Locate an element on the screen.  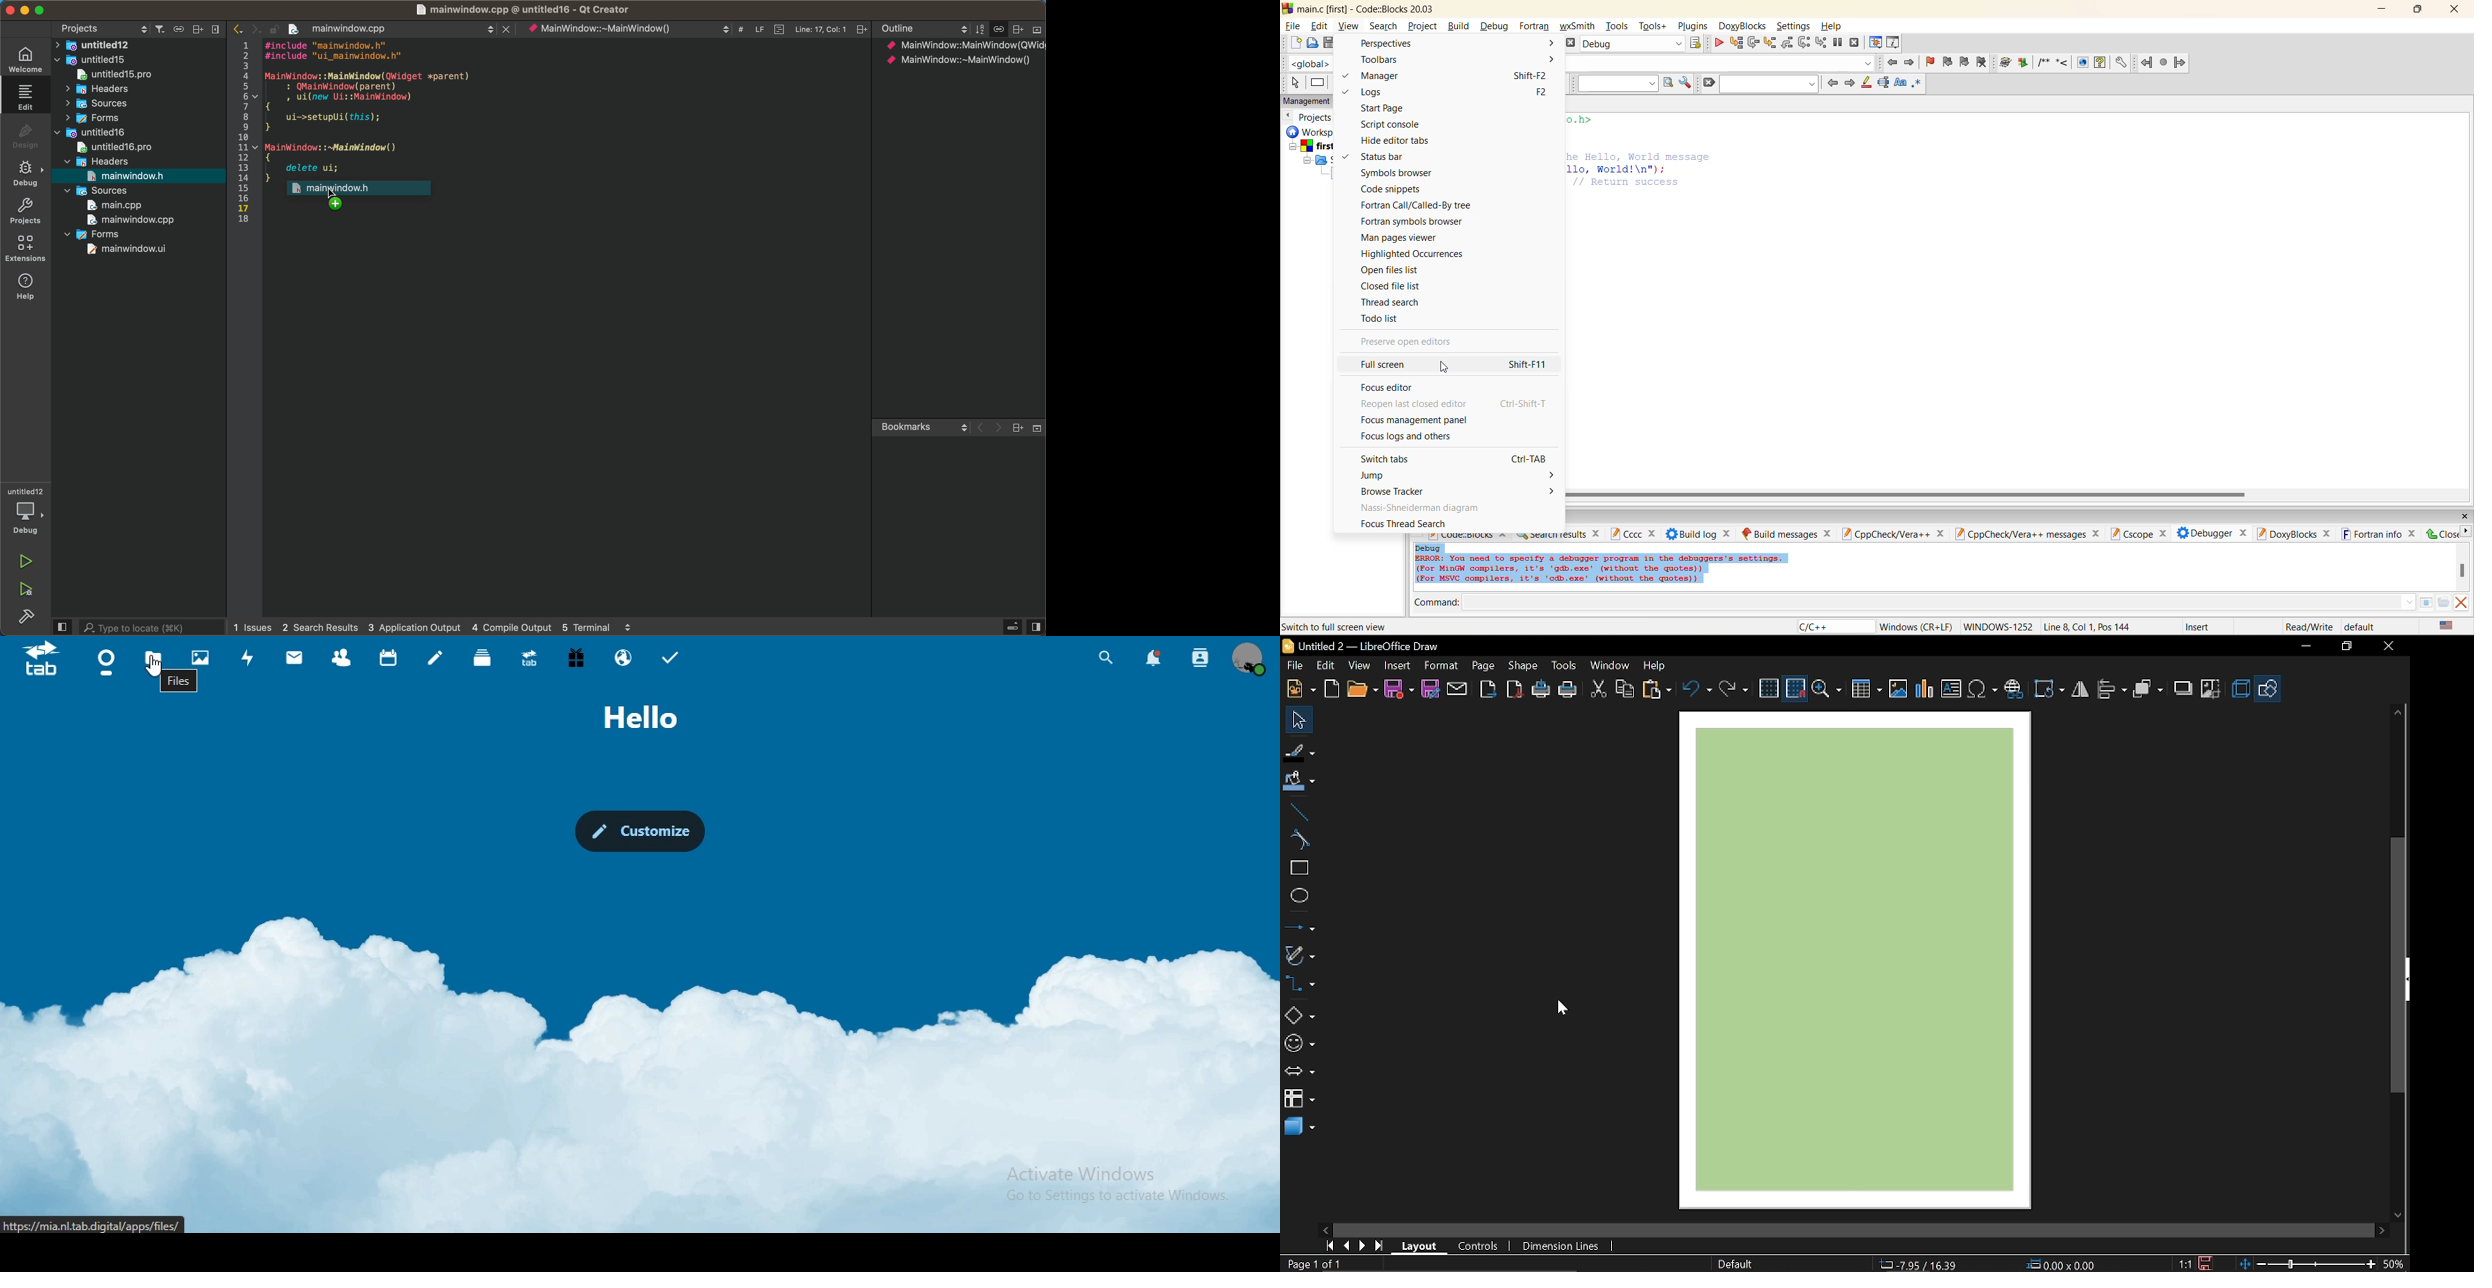
hide editor tabs is located at coordinates (1404, 141).